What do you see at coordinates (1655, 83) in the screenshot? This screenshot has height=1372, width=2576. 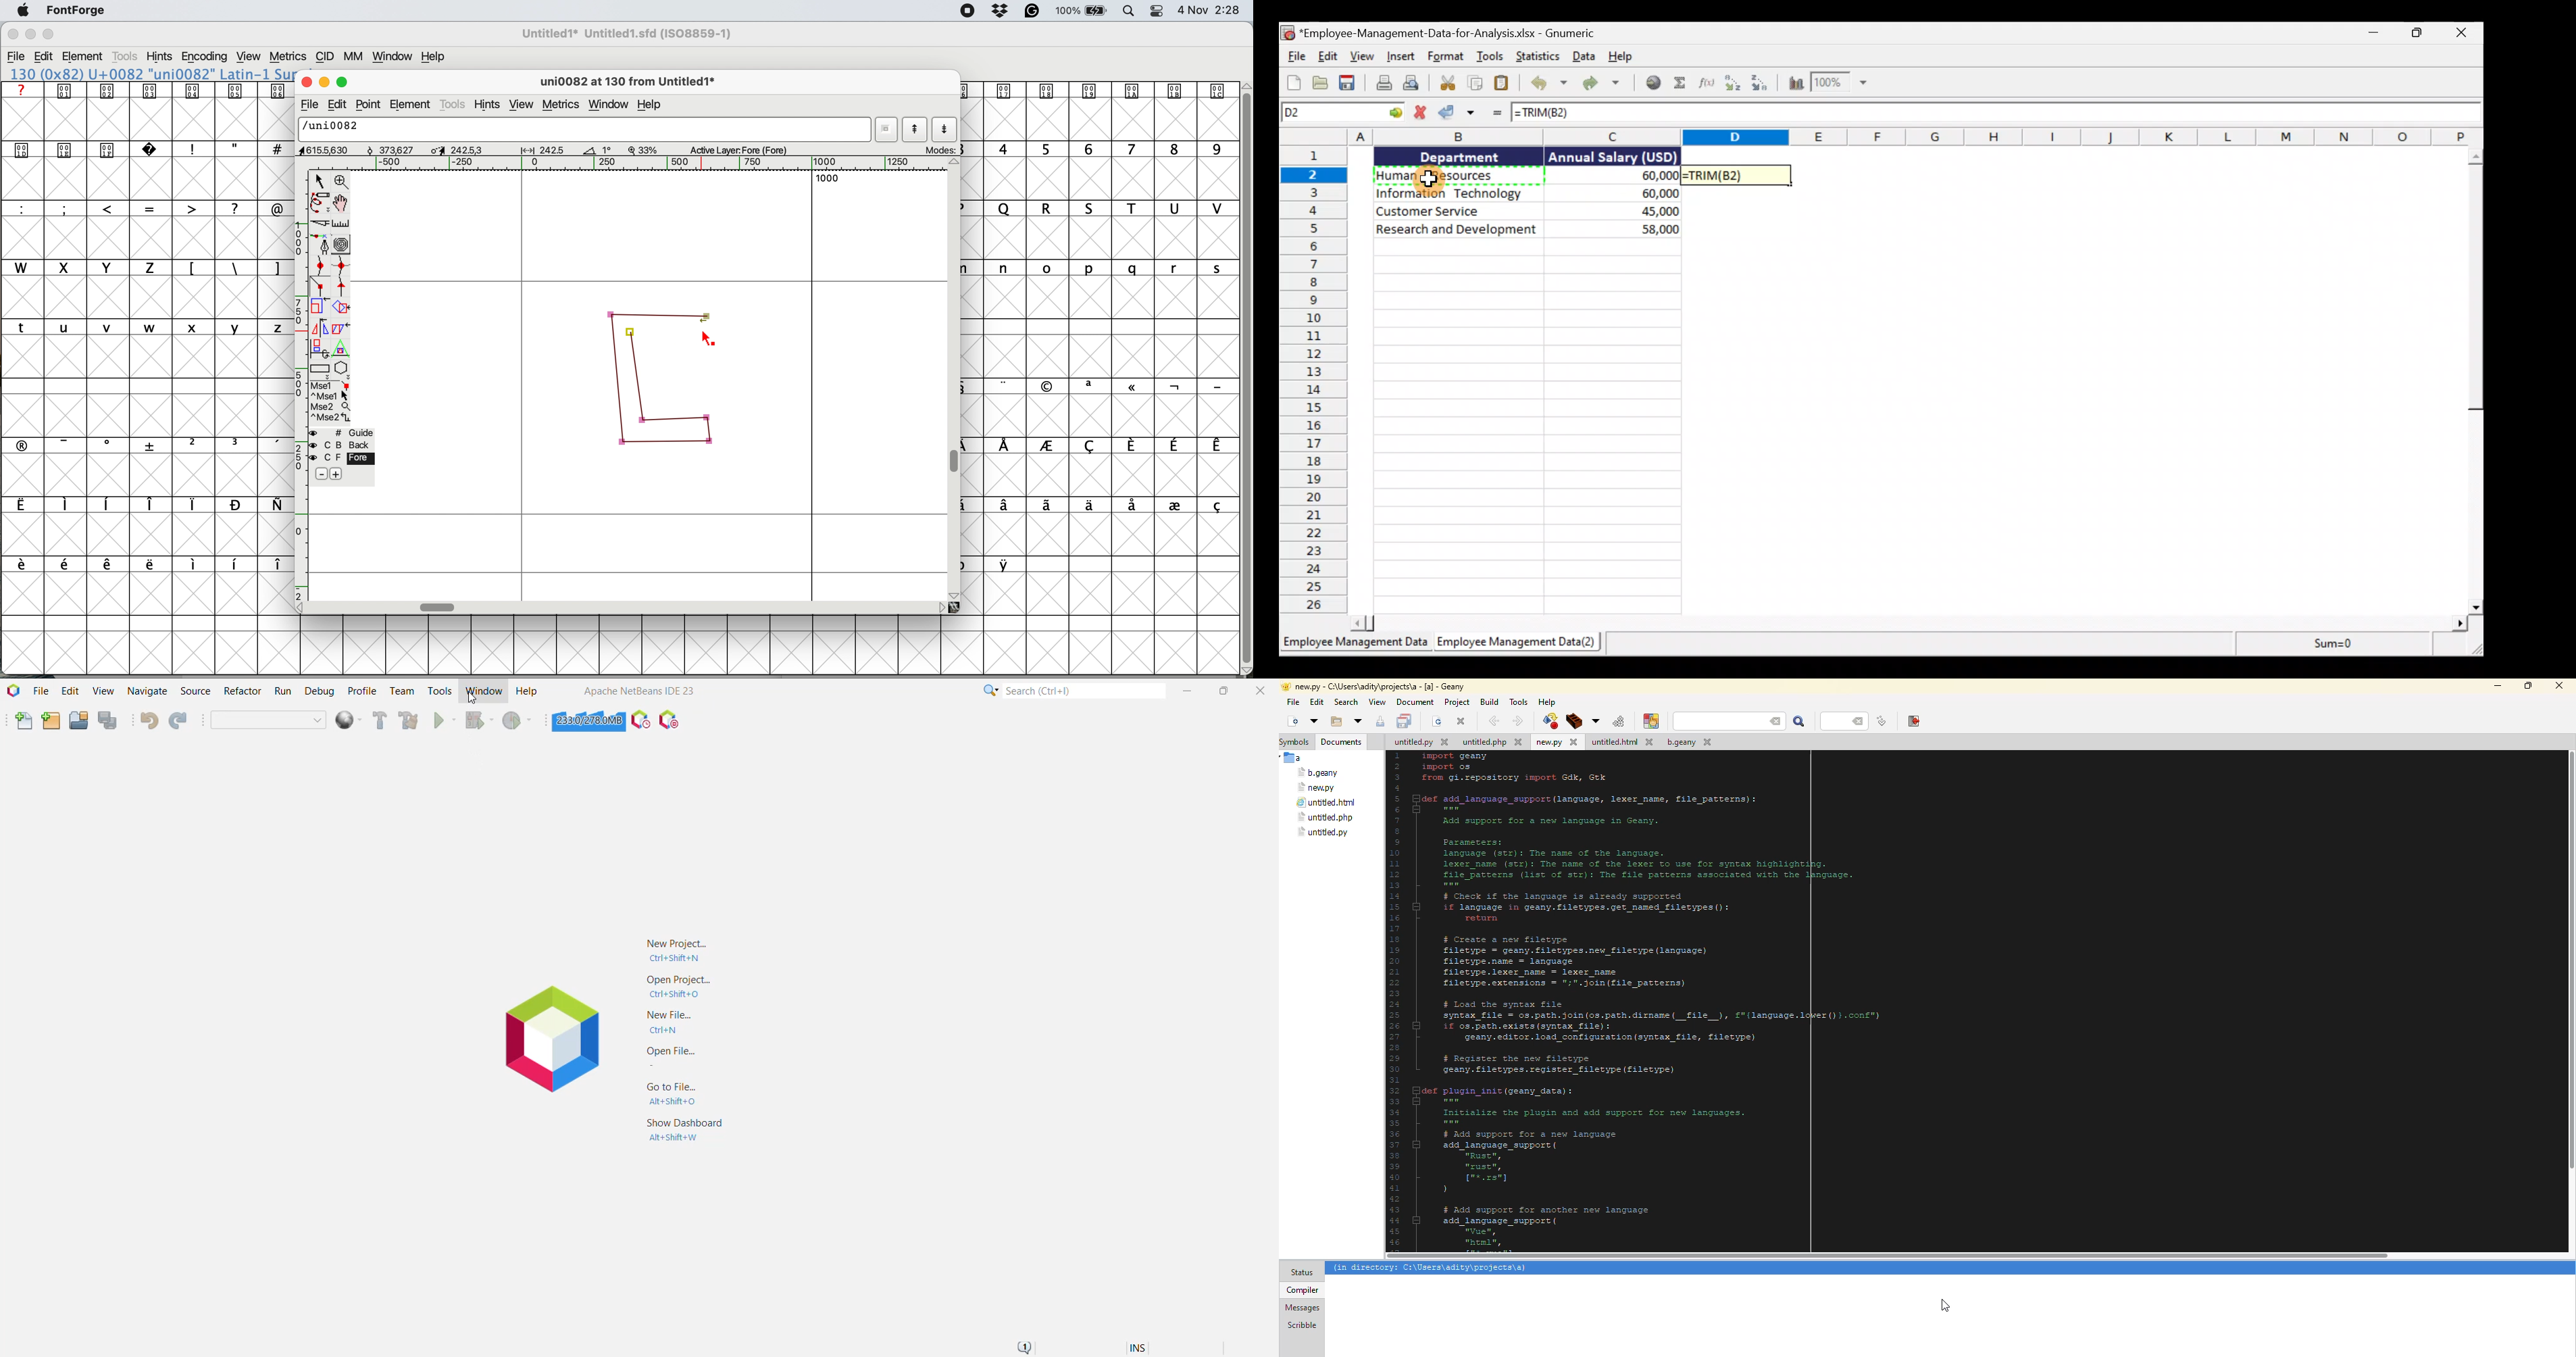 I see `Insert a hyperlink` at bounding box center [1655, 83].